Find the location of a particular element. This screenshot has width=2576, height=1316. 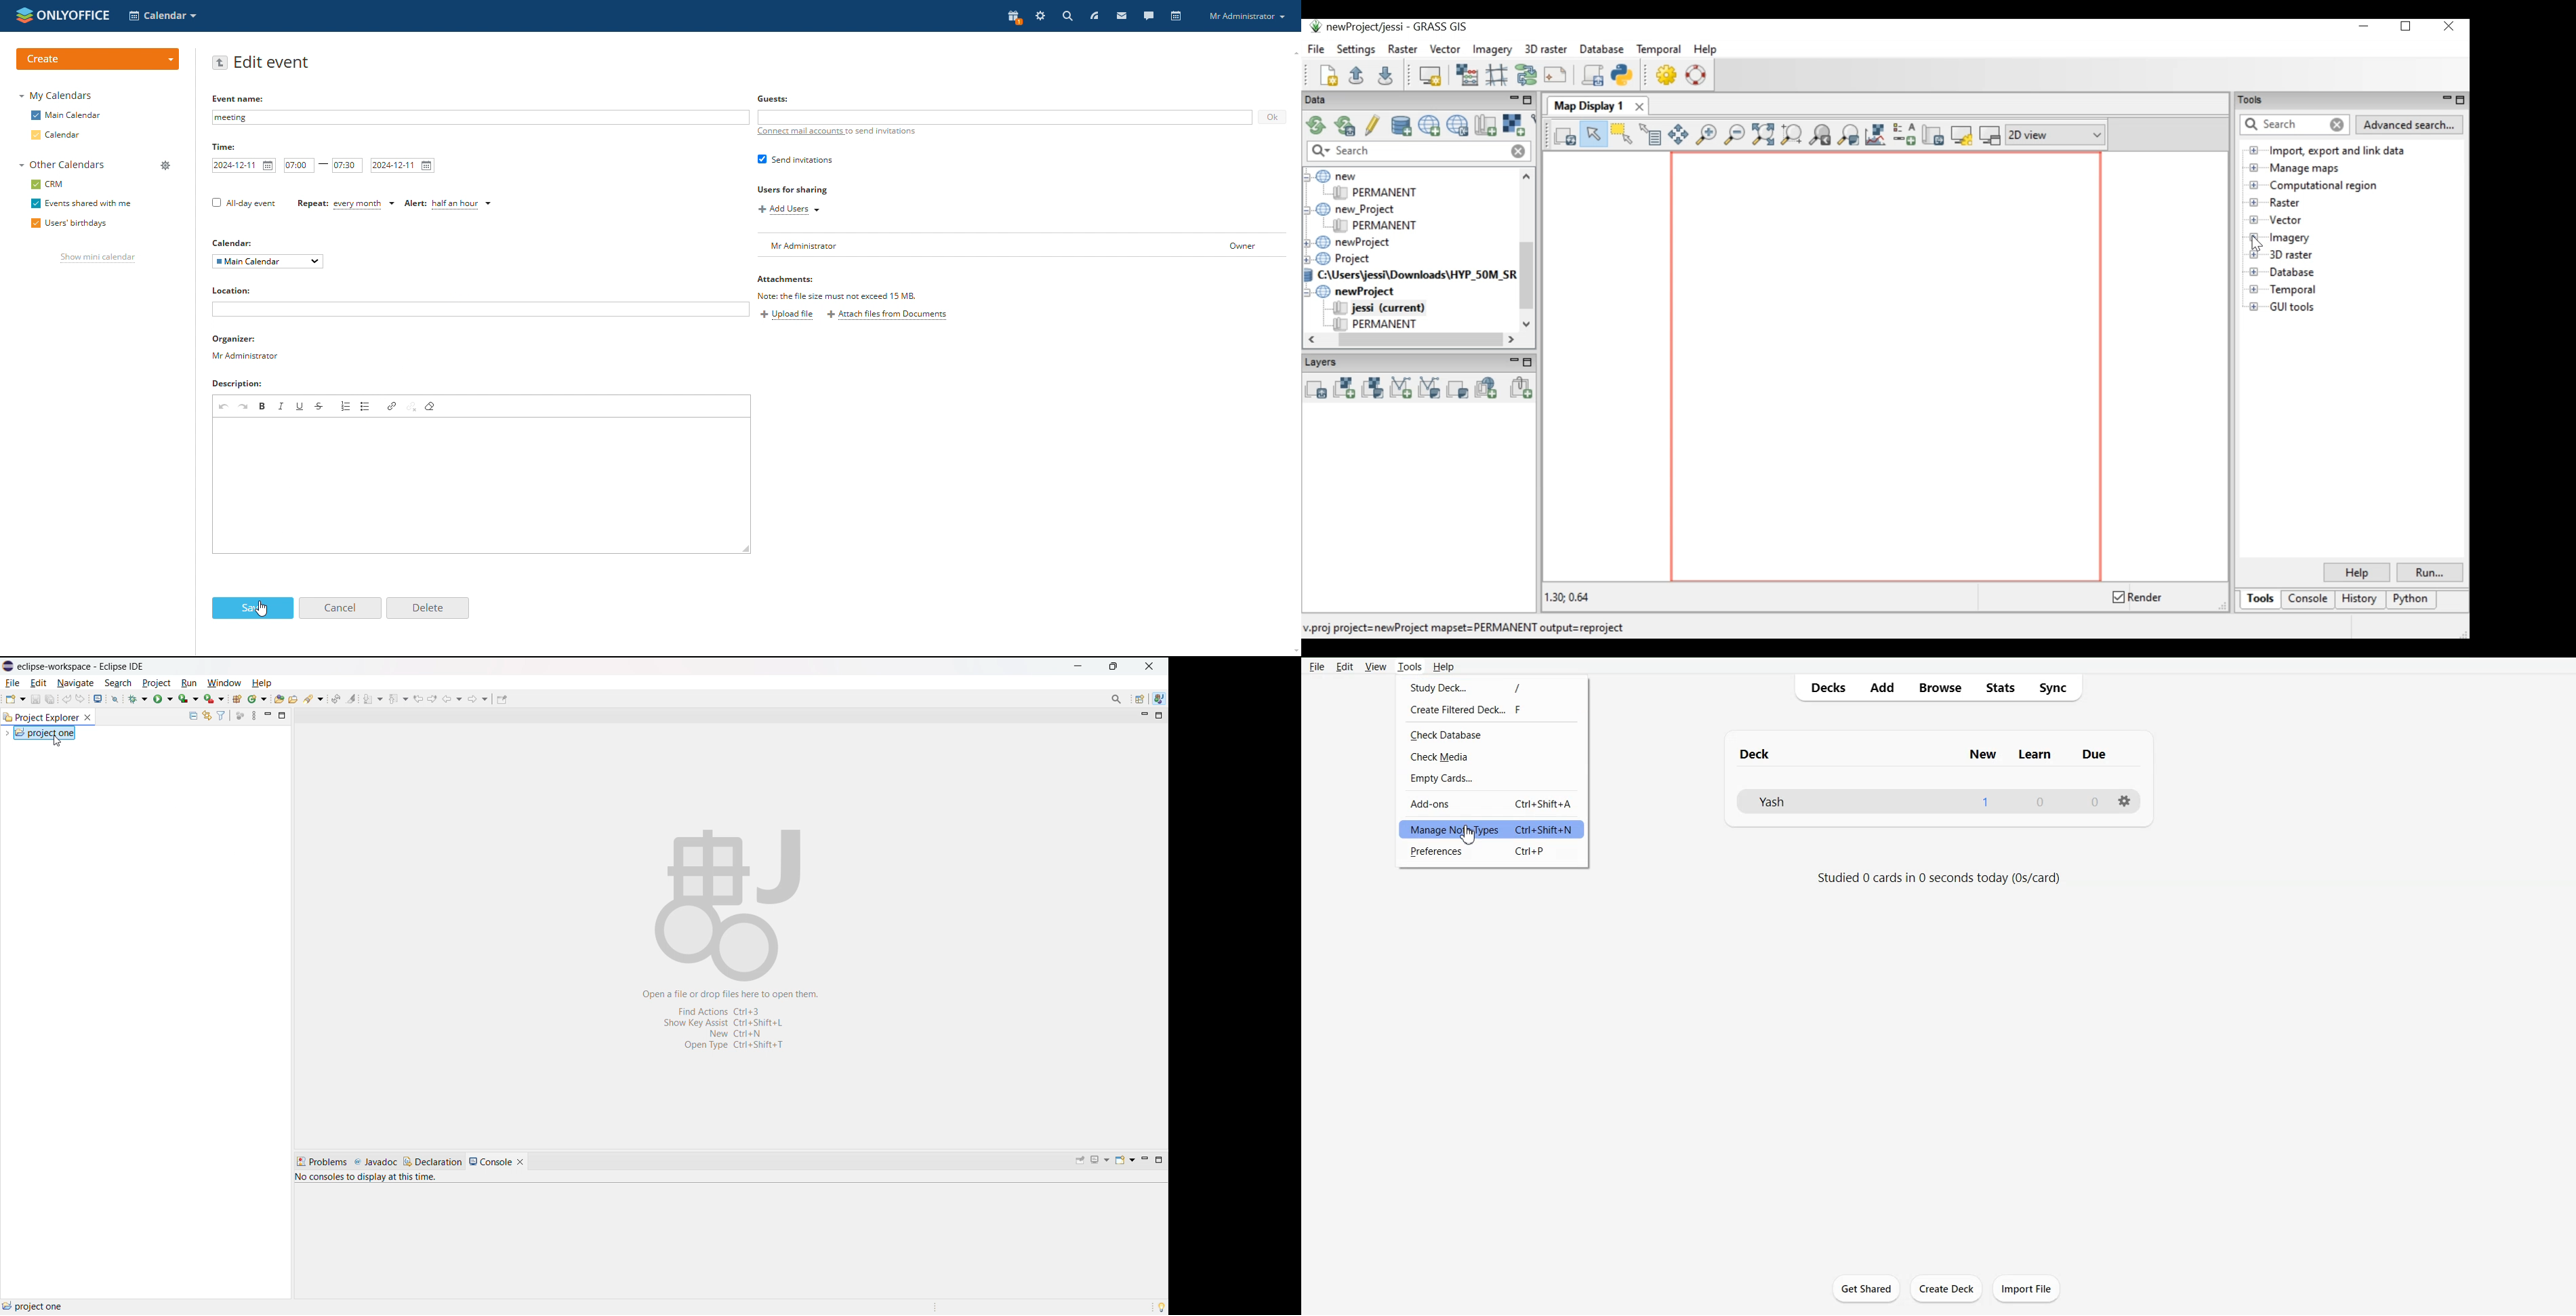

Text 1 is located at coordinates (1926, 754).